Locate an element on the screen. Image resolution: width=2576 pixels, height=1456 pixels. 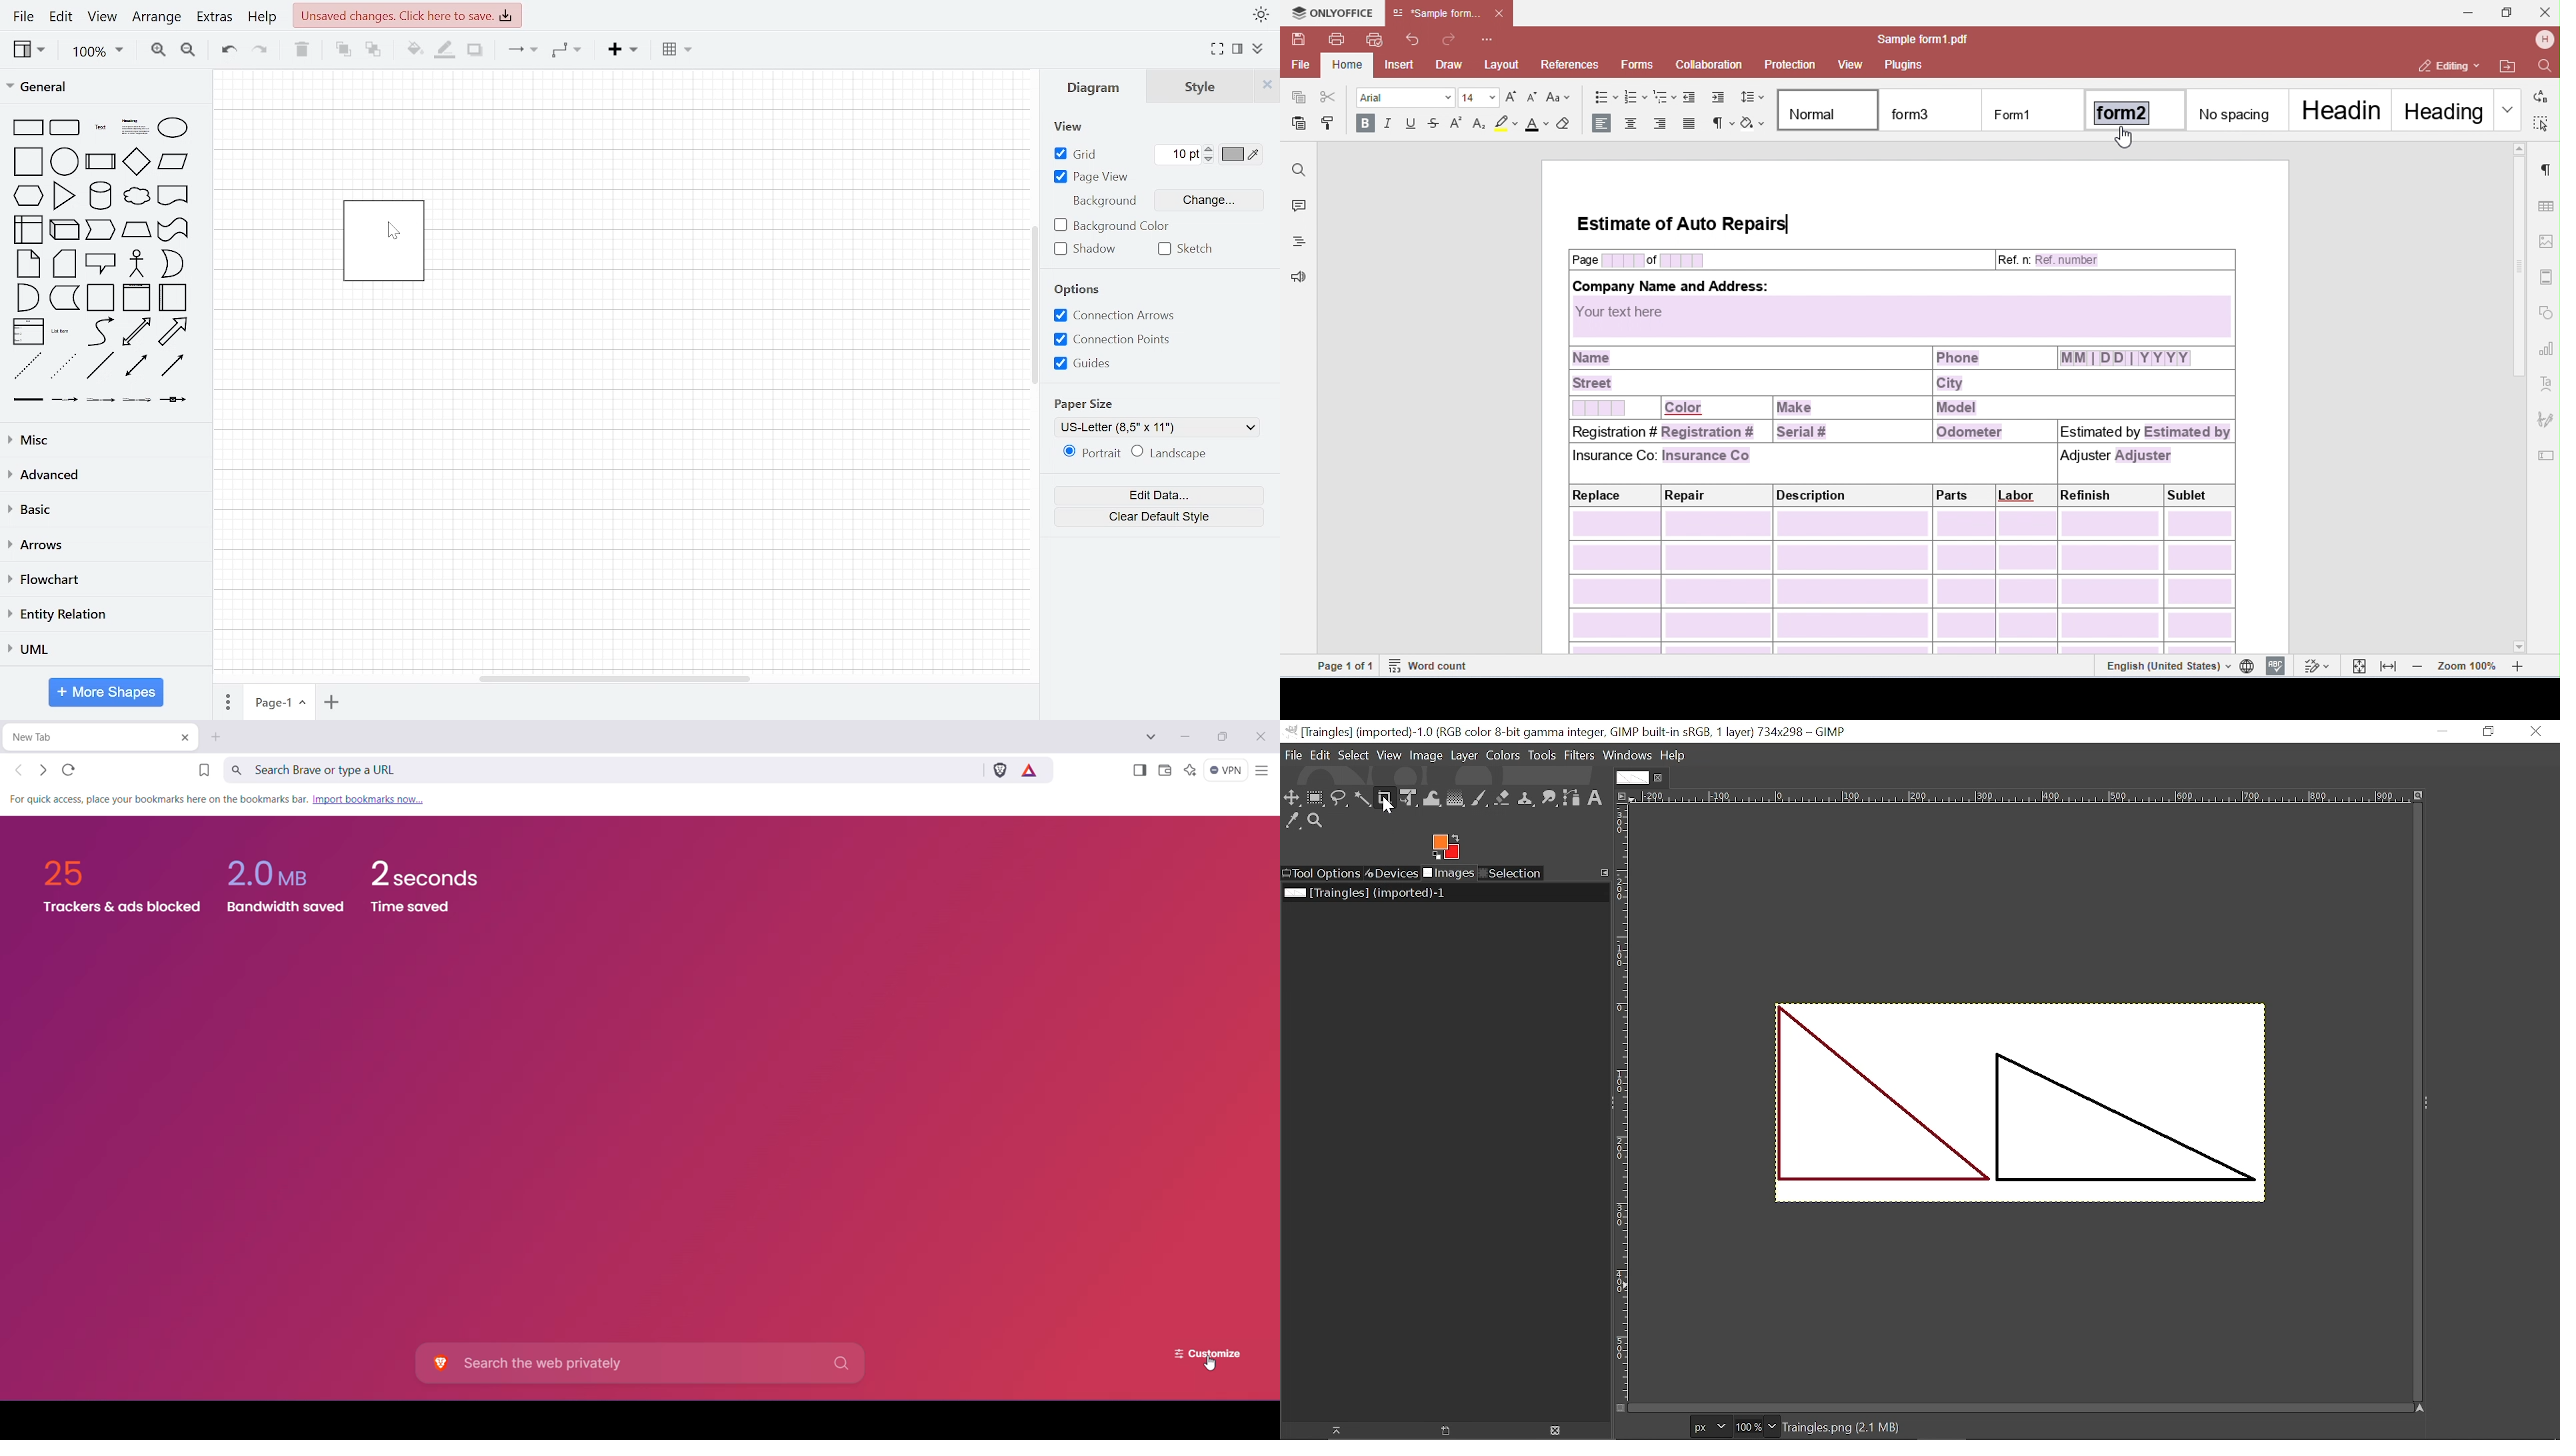
diagram is located at coordinates (1098, 87).